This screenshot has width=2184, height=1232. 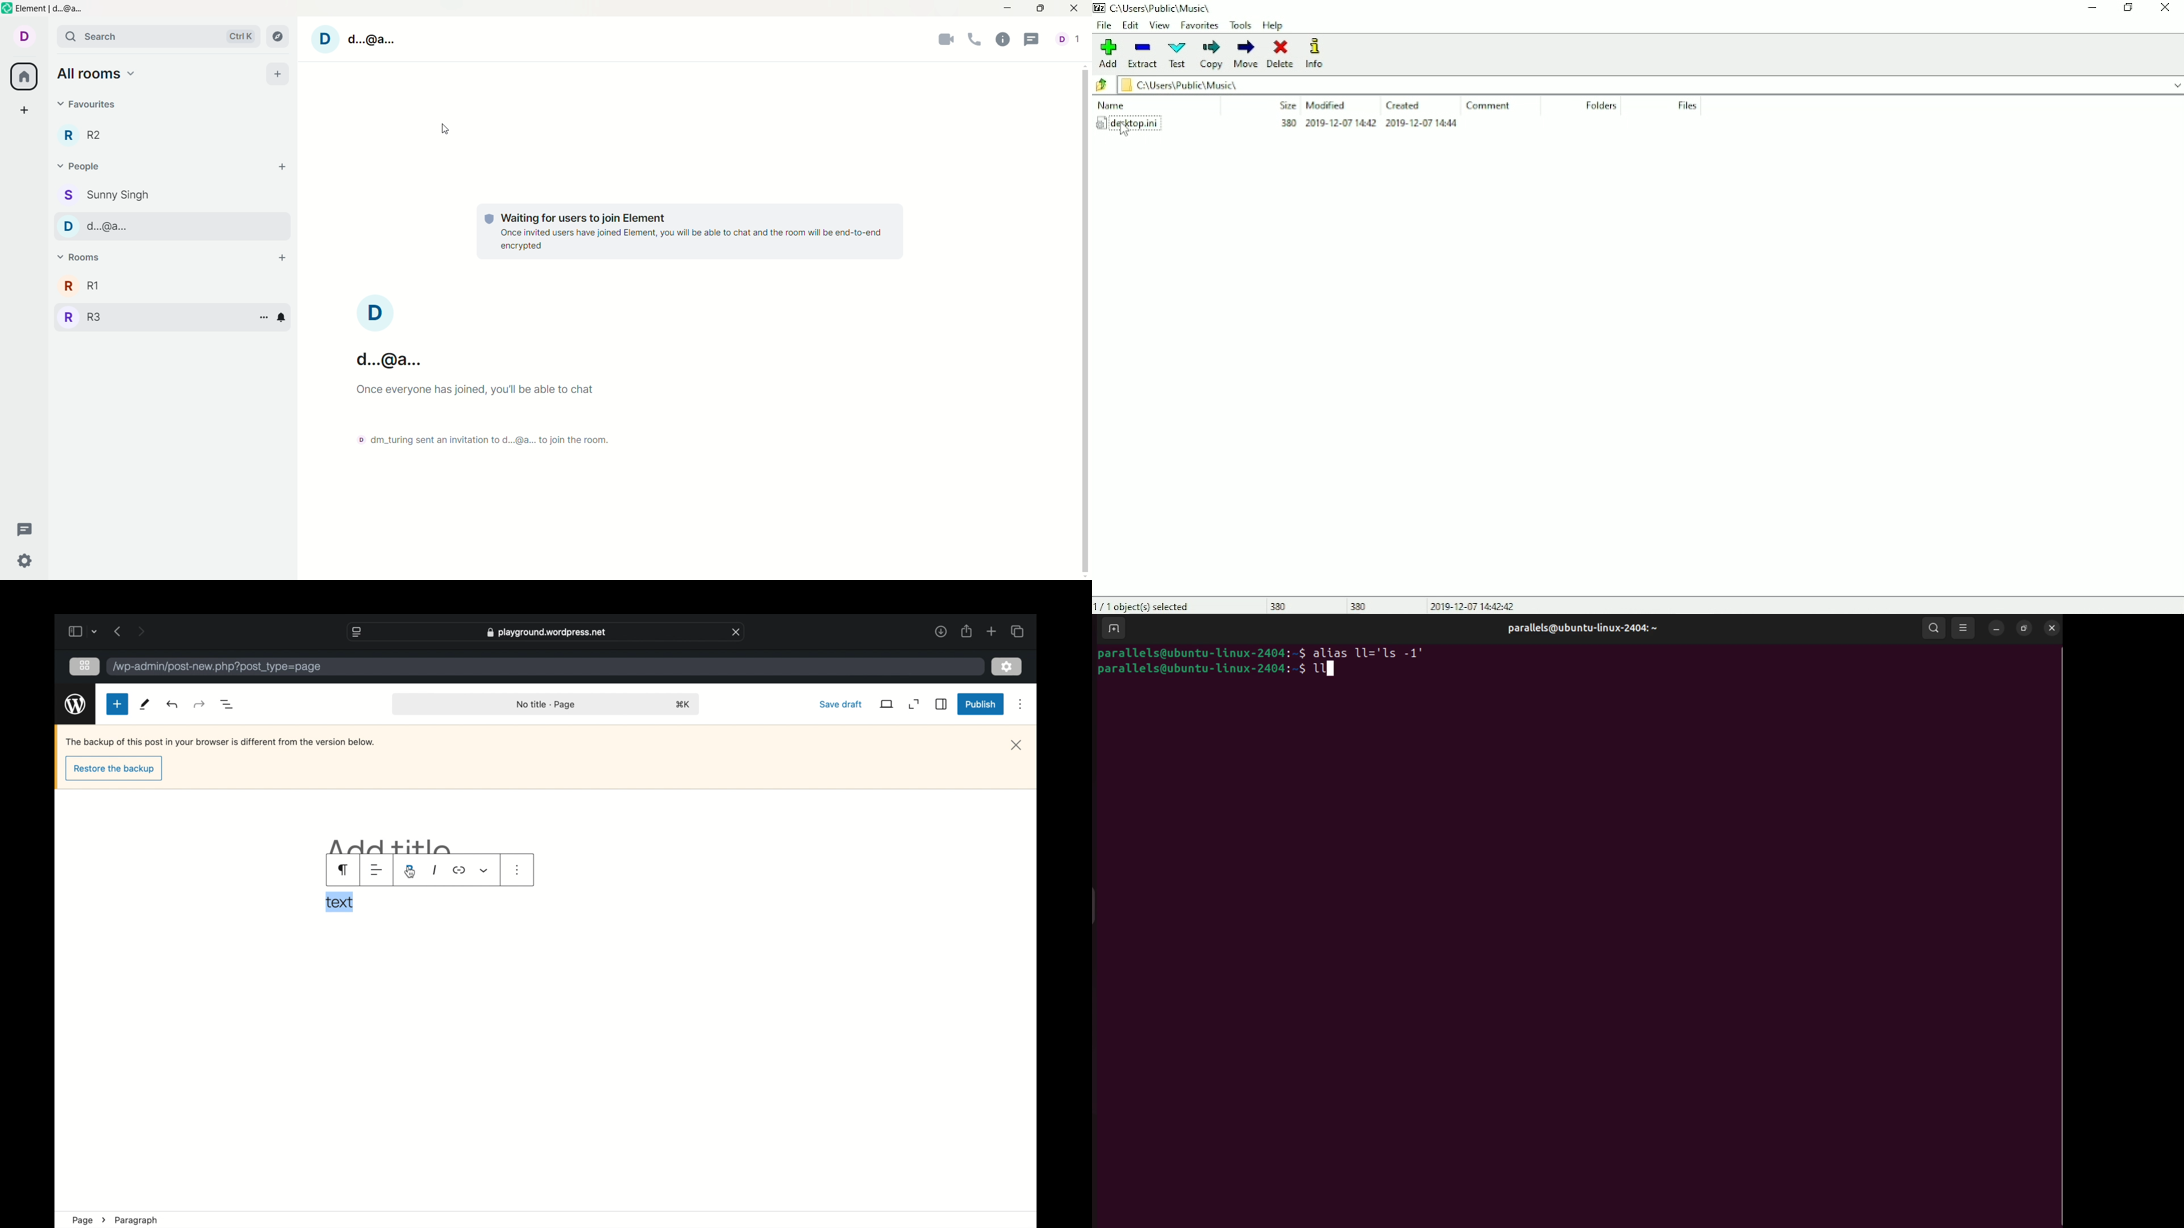 I want to click on search, so click(x=158, y=35).